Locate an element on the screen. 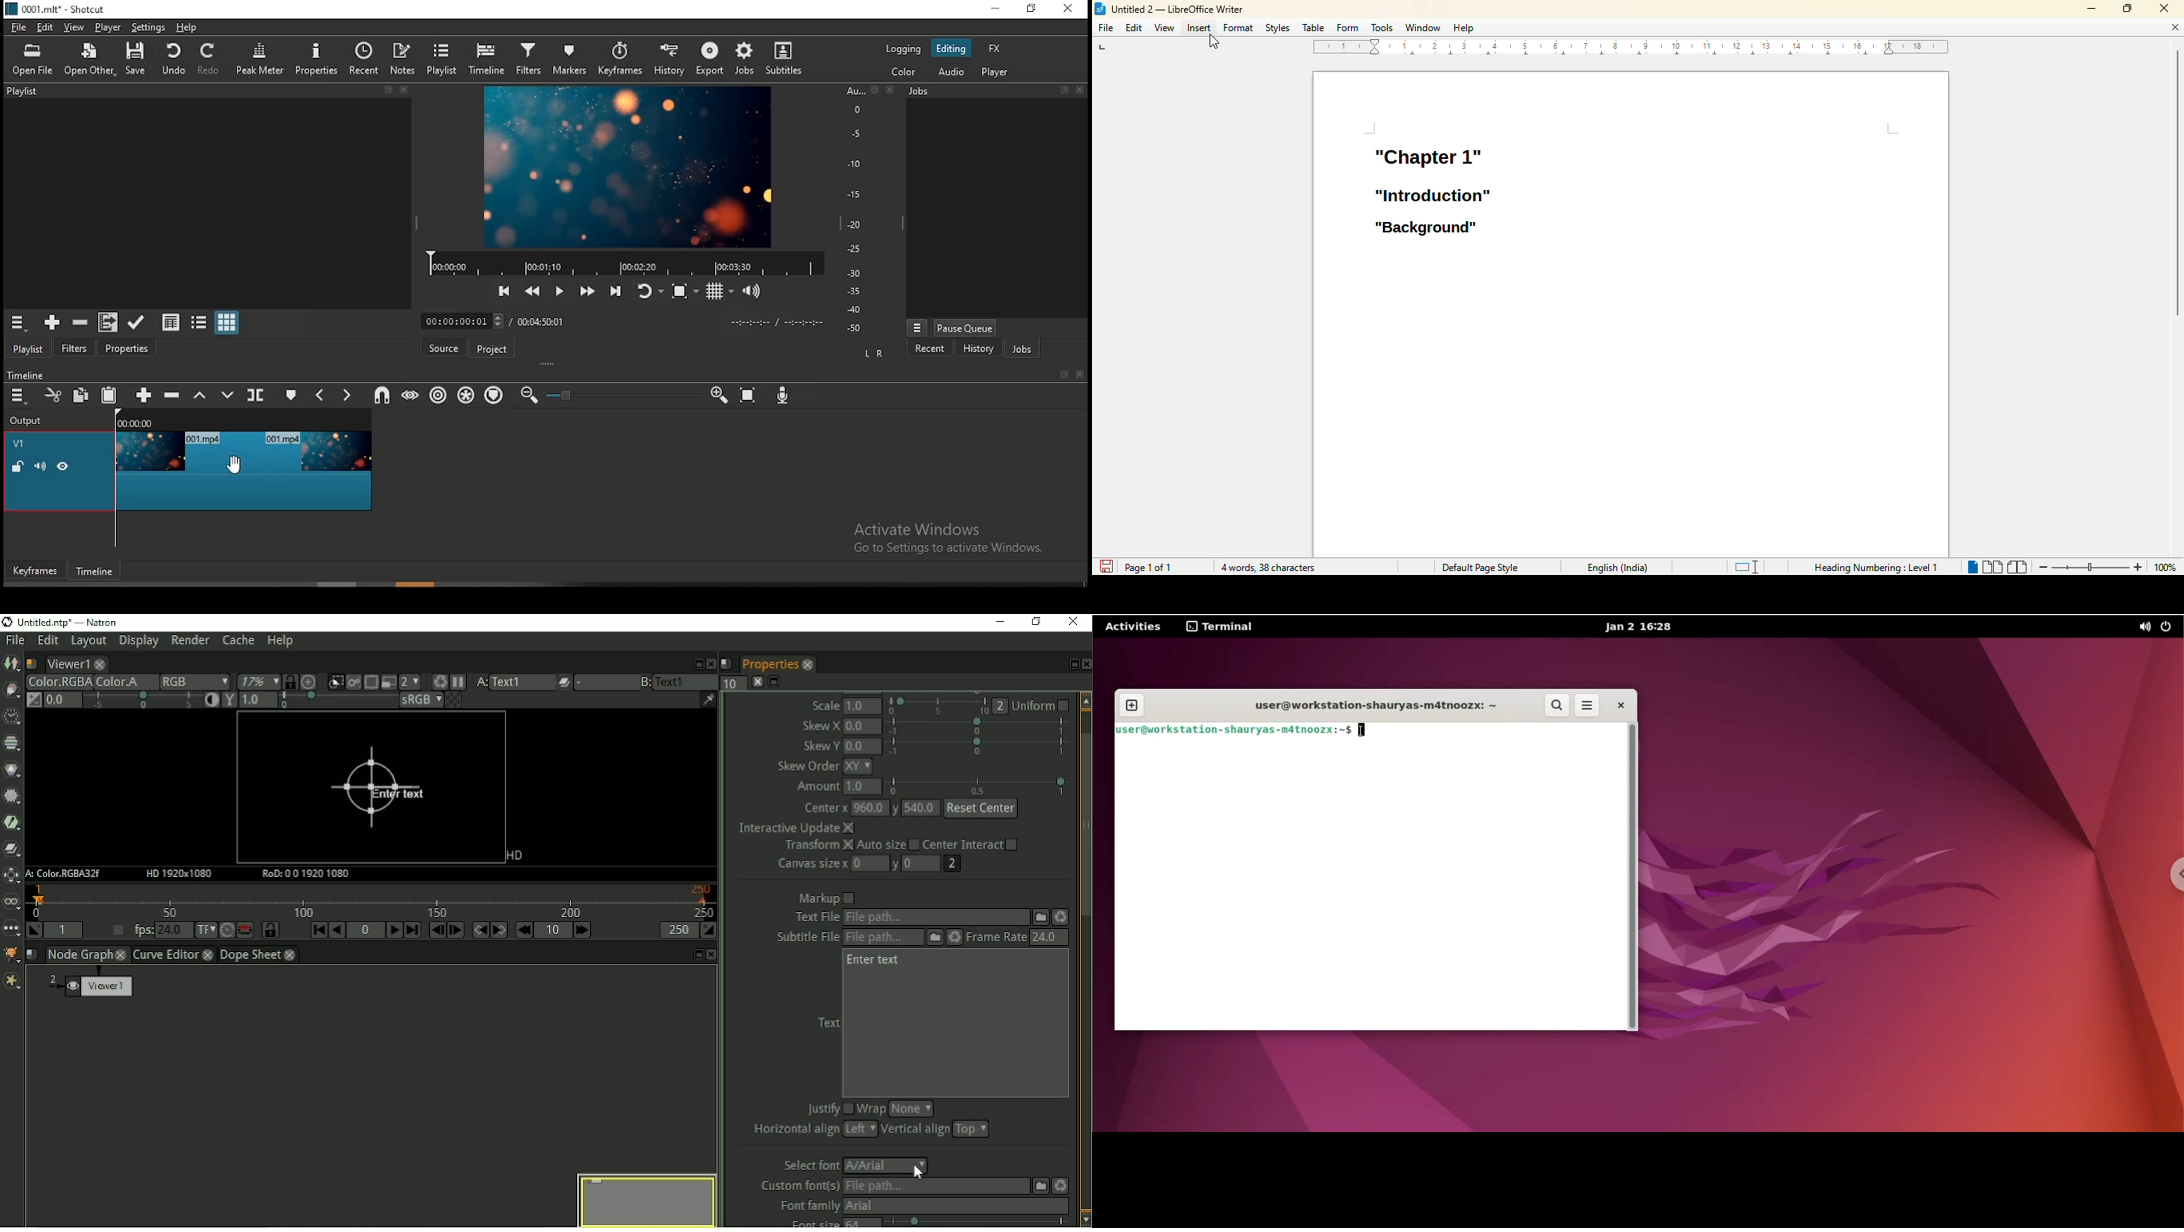  jobs is located at coordinates (1026, 349).